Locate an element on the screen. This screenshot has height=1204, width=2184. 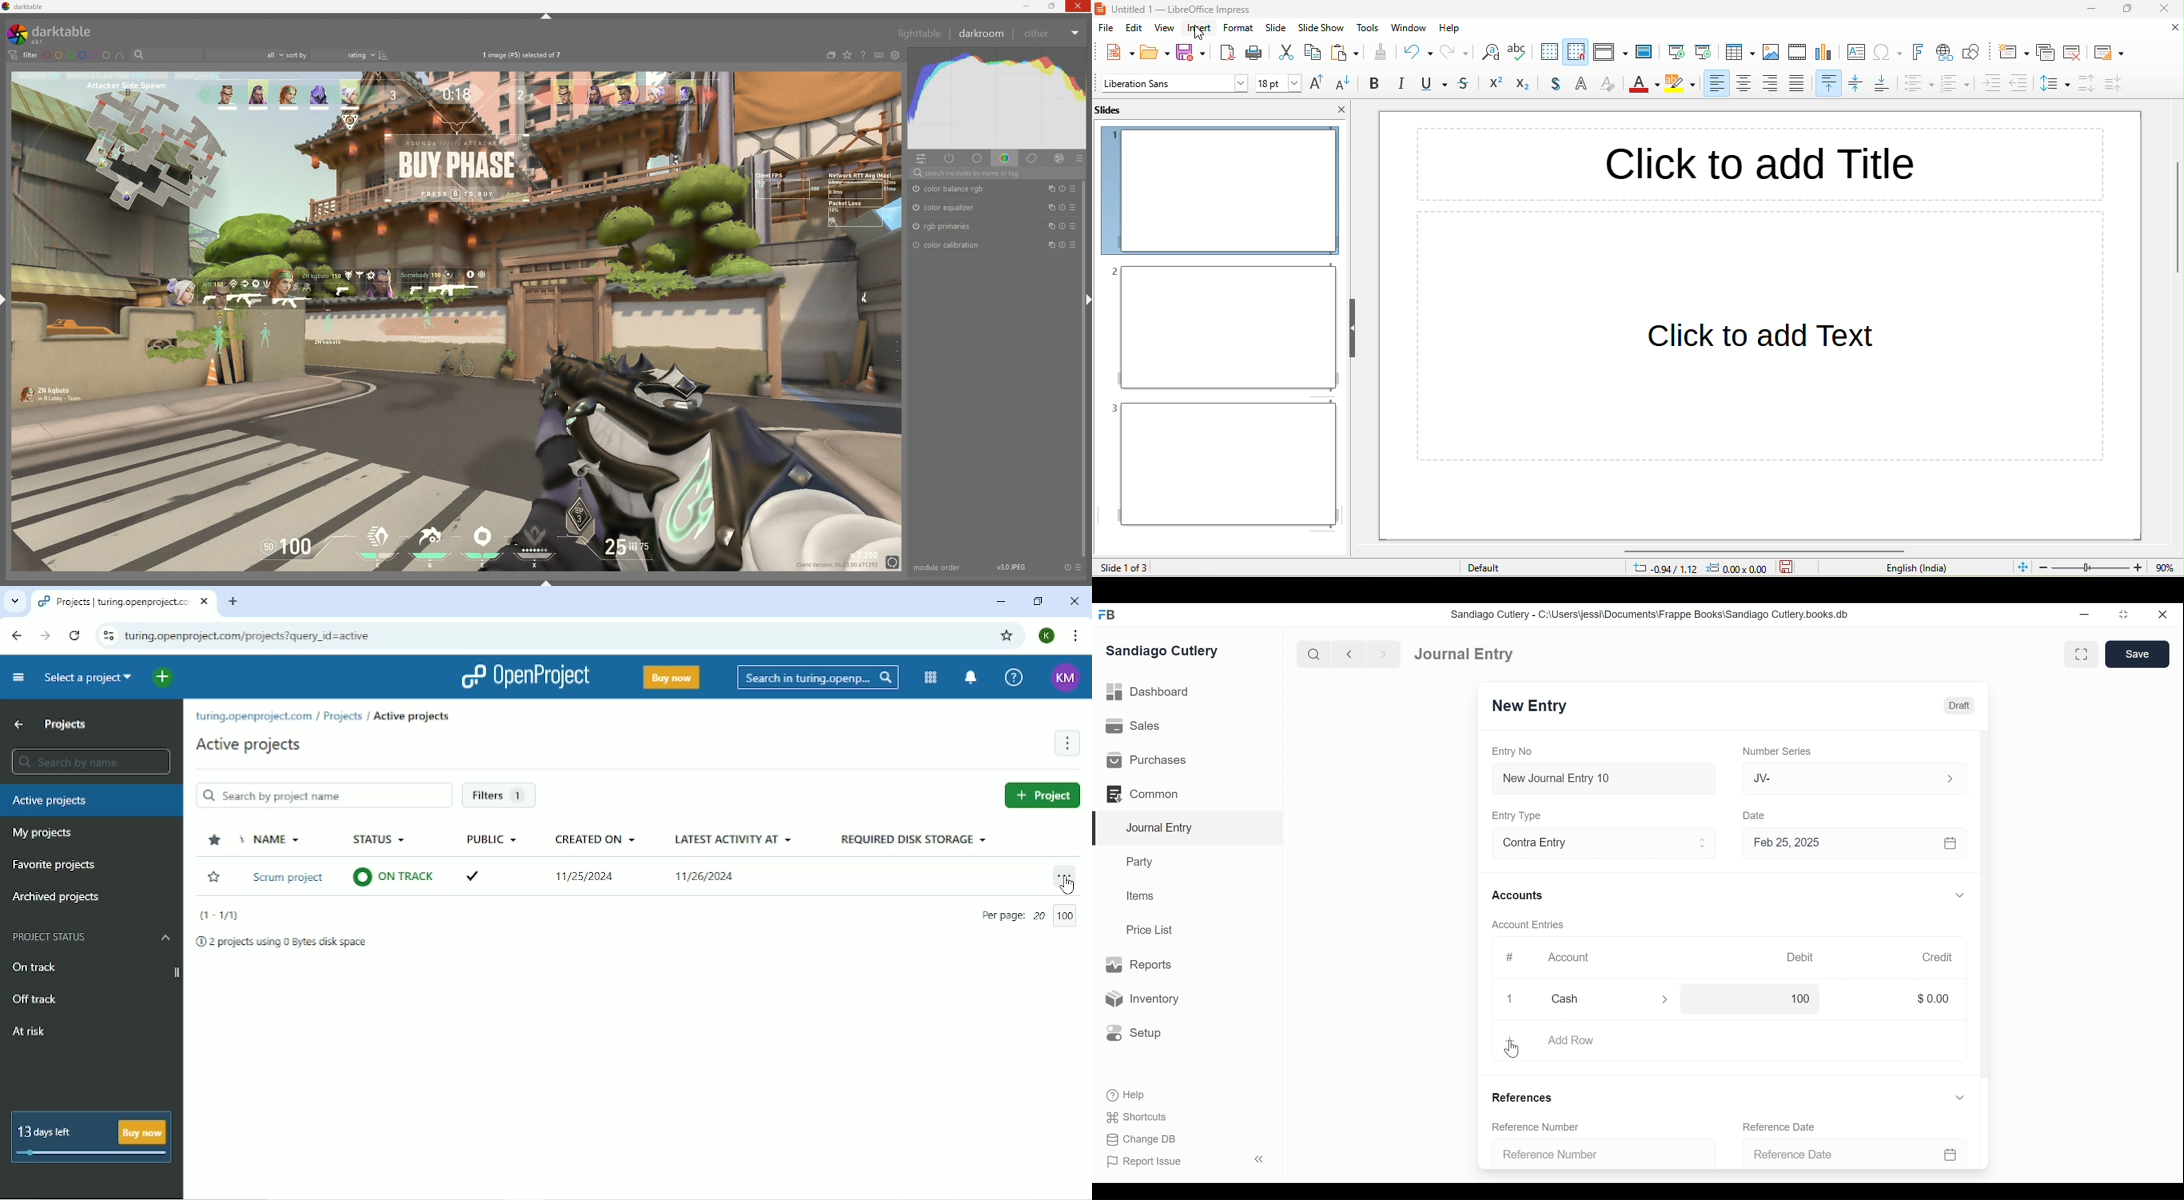
Entry No is located at coordinates (1516, 751).